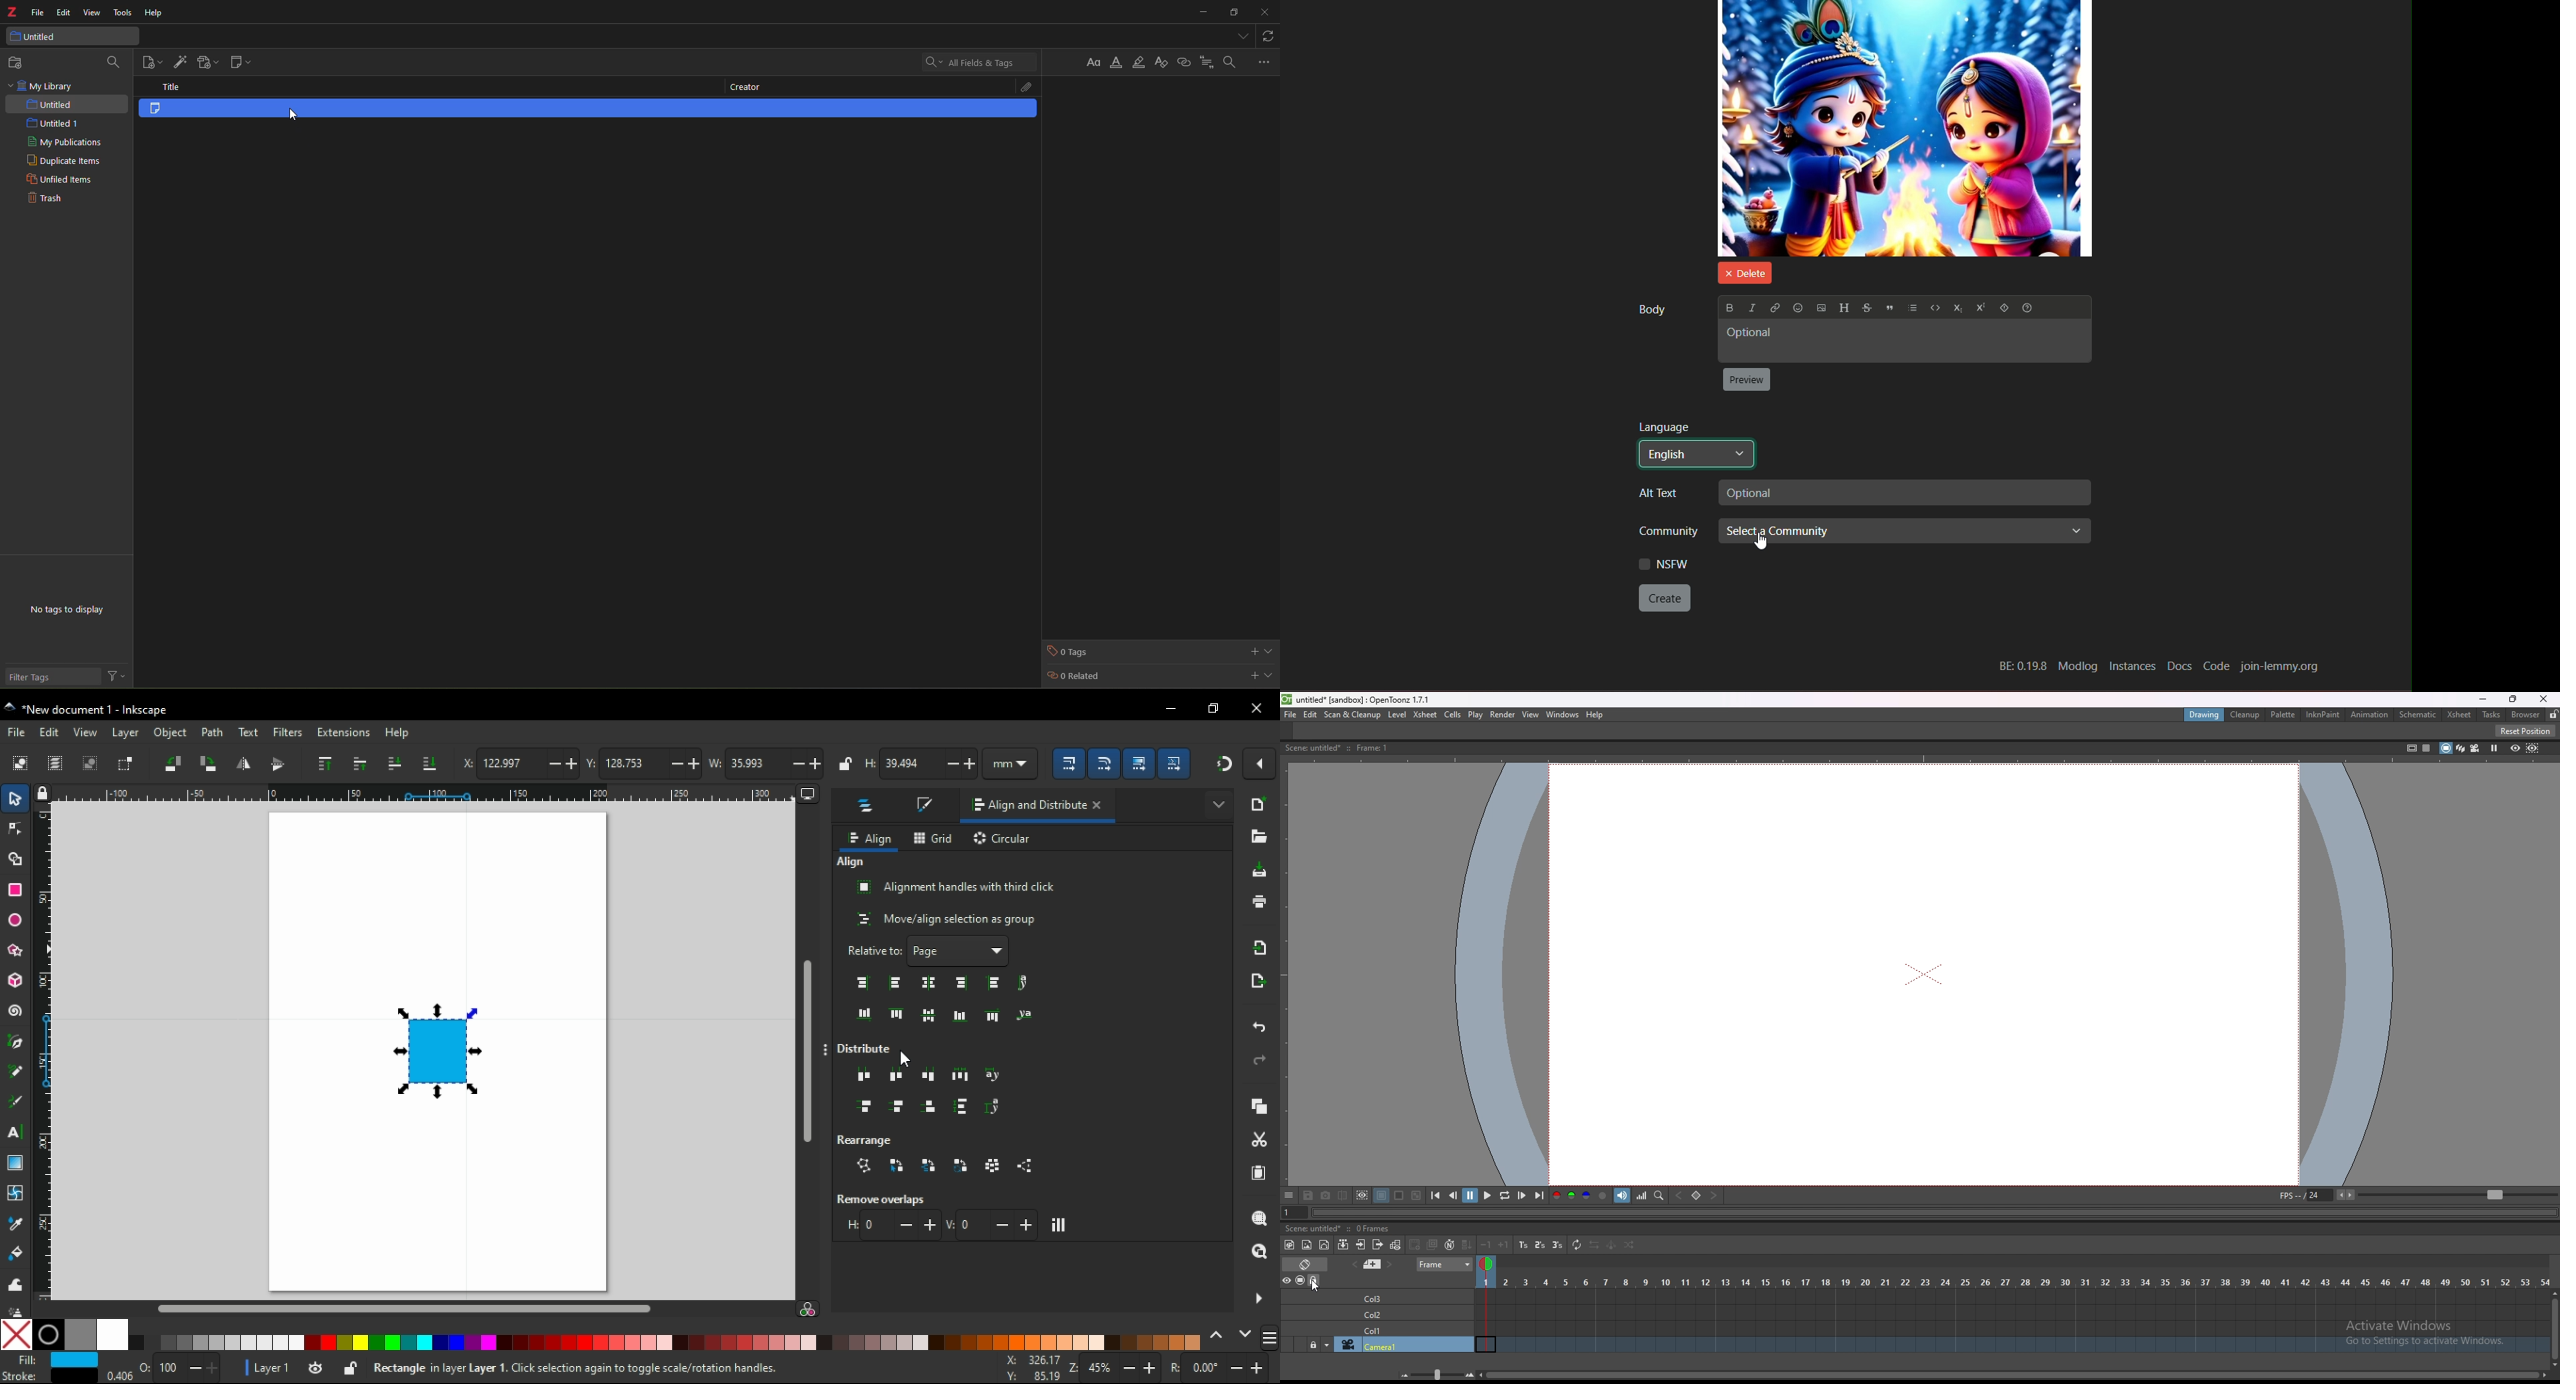  I want to click on camera stand visibility toggle, so click(1300, 1281).